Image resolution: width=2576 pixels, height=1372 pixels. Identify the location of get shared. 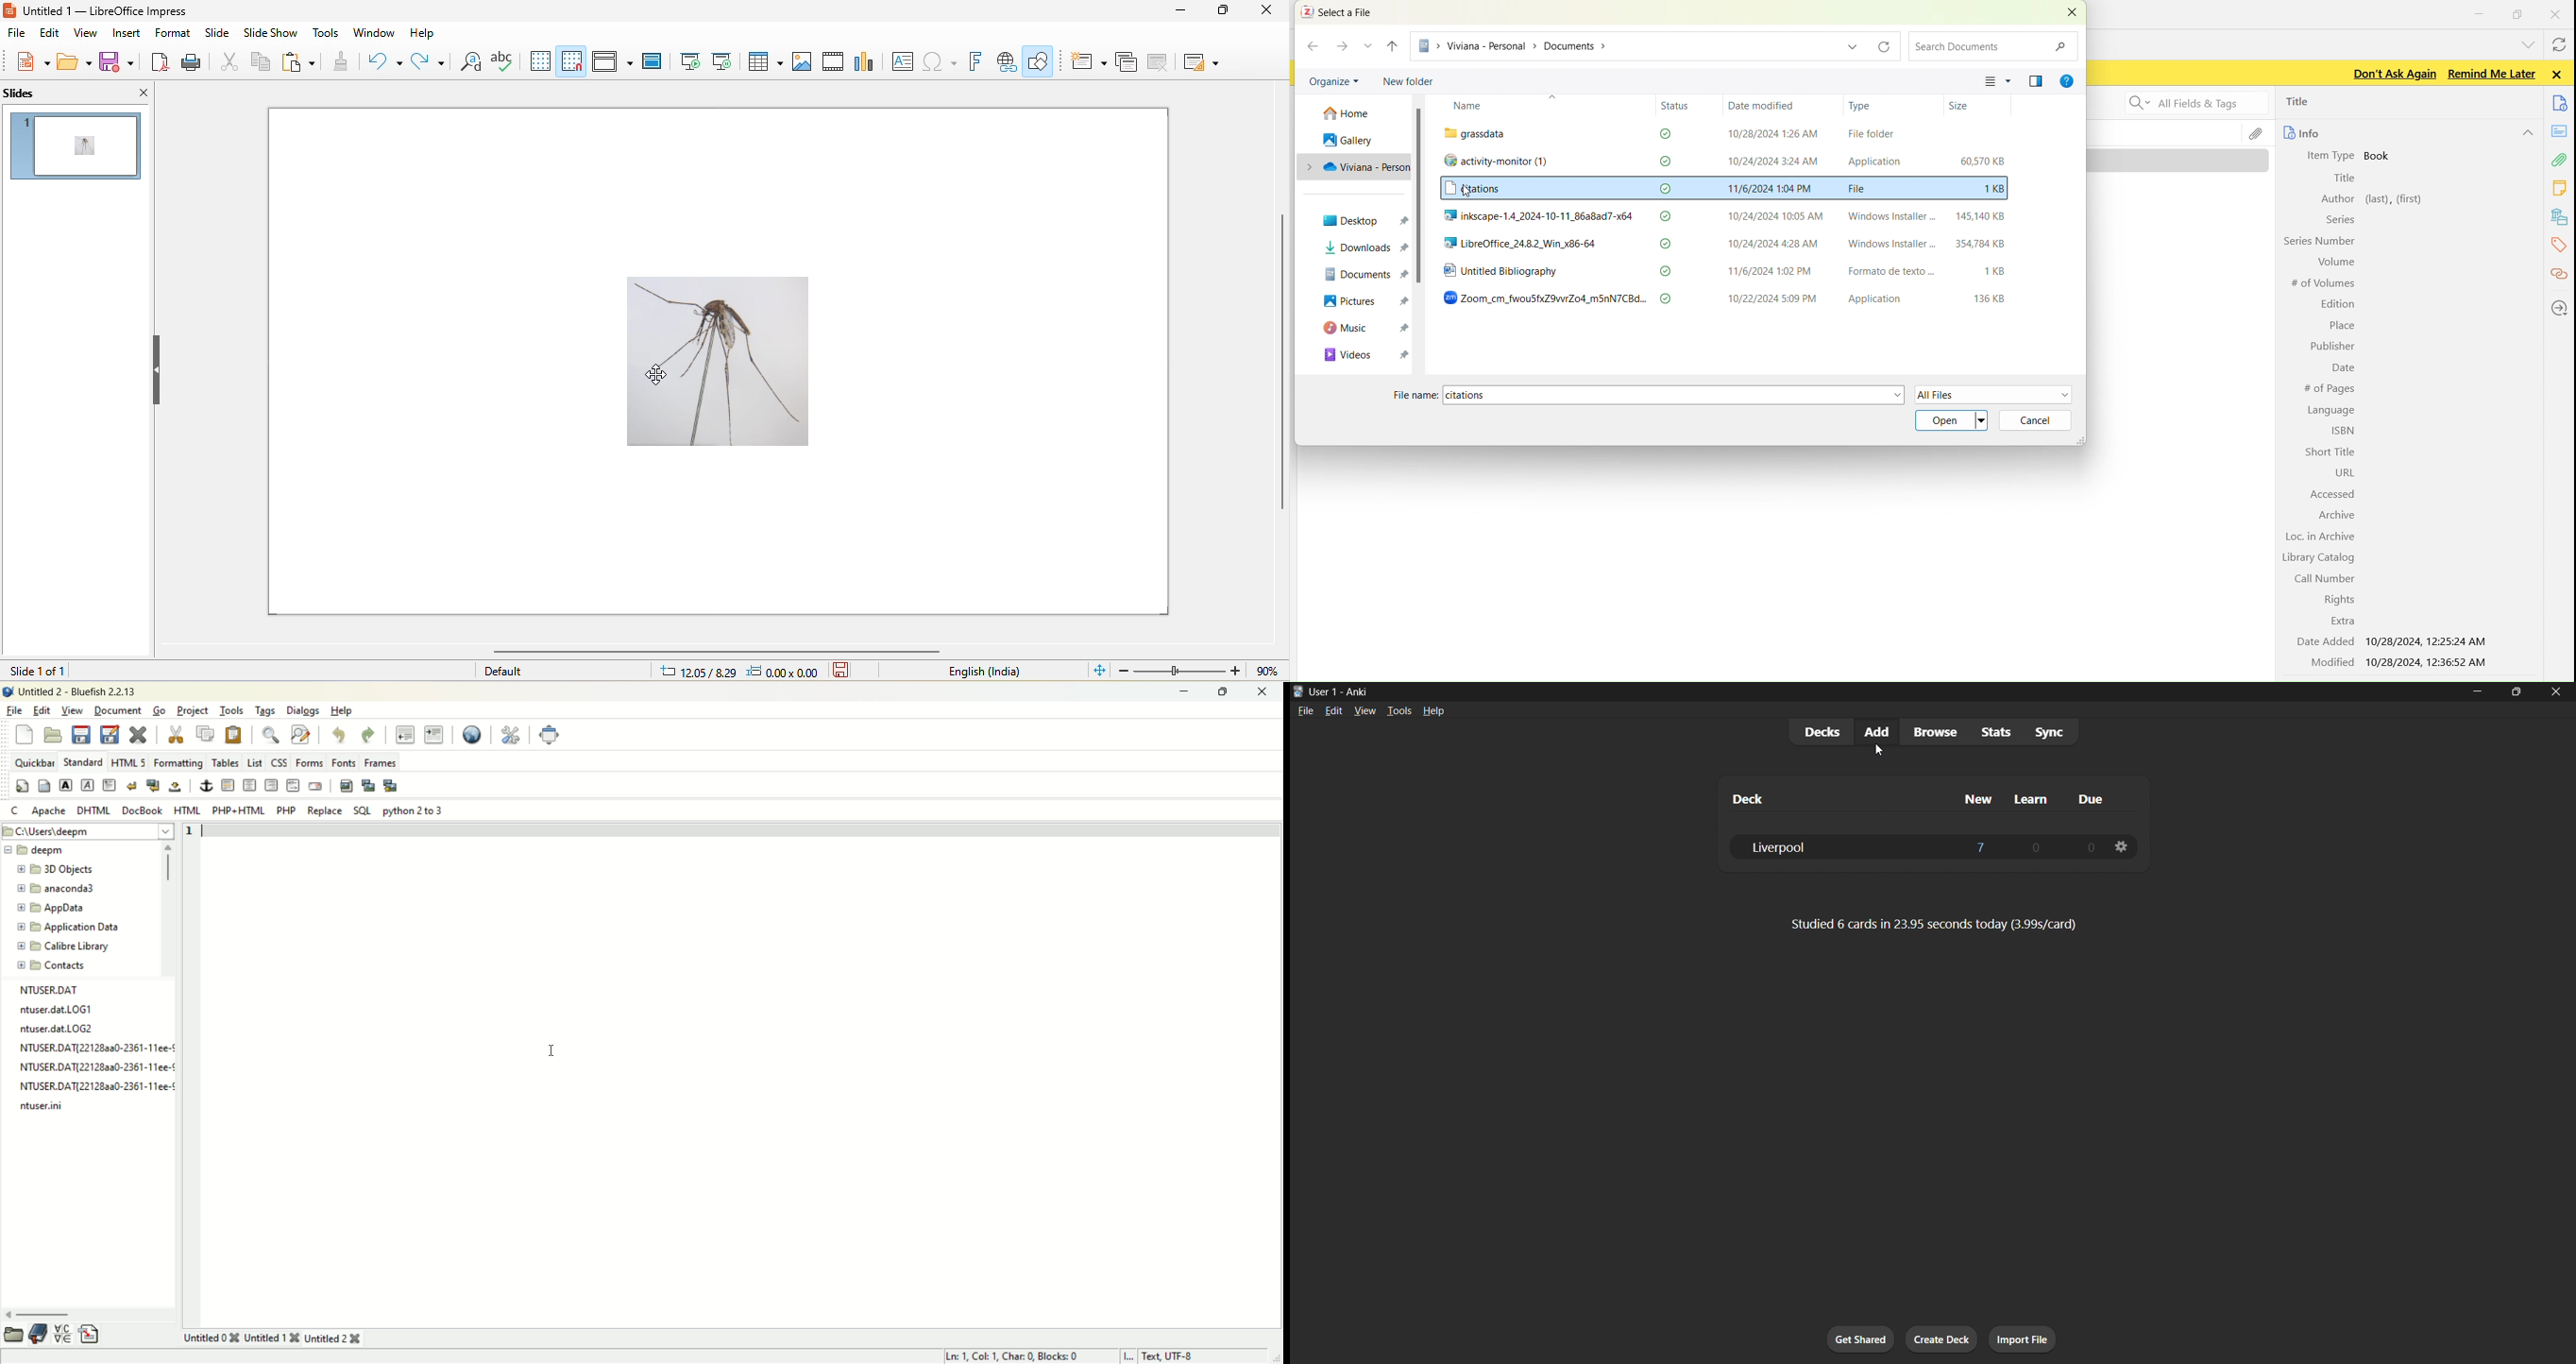
(1862, 1340).